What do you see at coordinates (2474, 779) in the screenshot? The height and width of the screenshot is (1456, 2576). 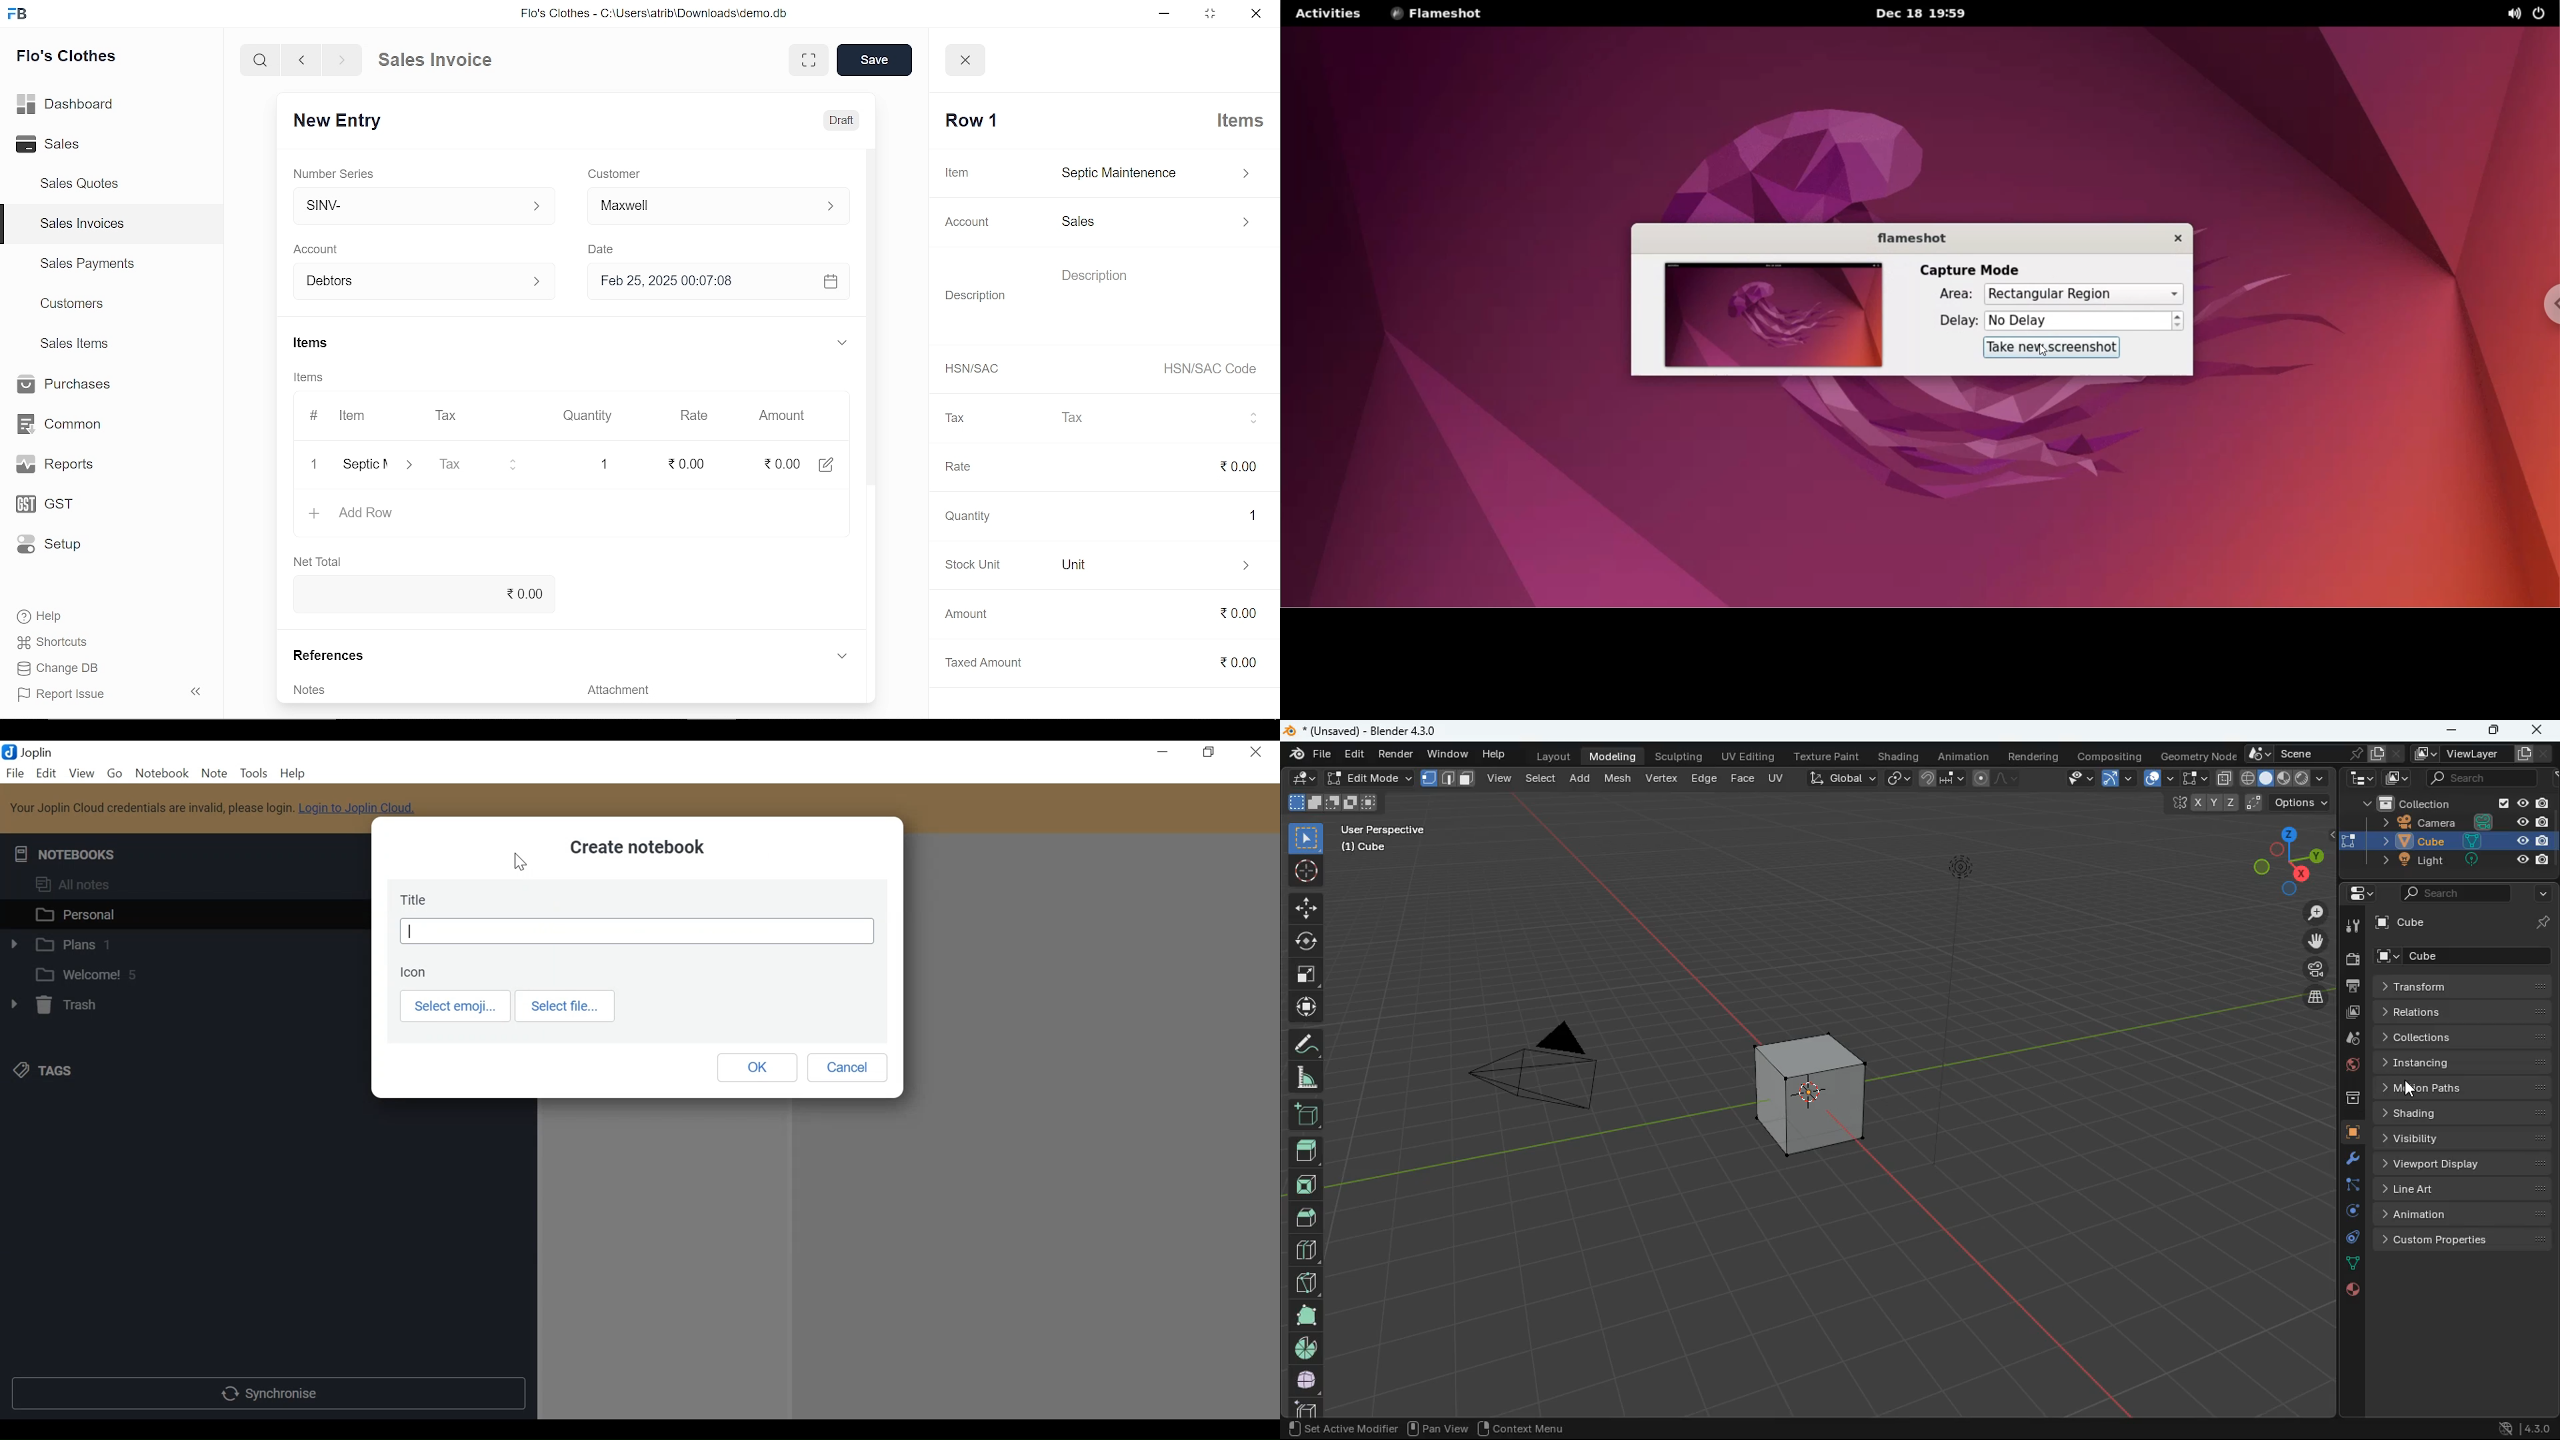 I see `search` at bounding box center [2474, 779].